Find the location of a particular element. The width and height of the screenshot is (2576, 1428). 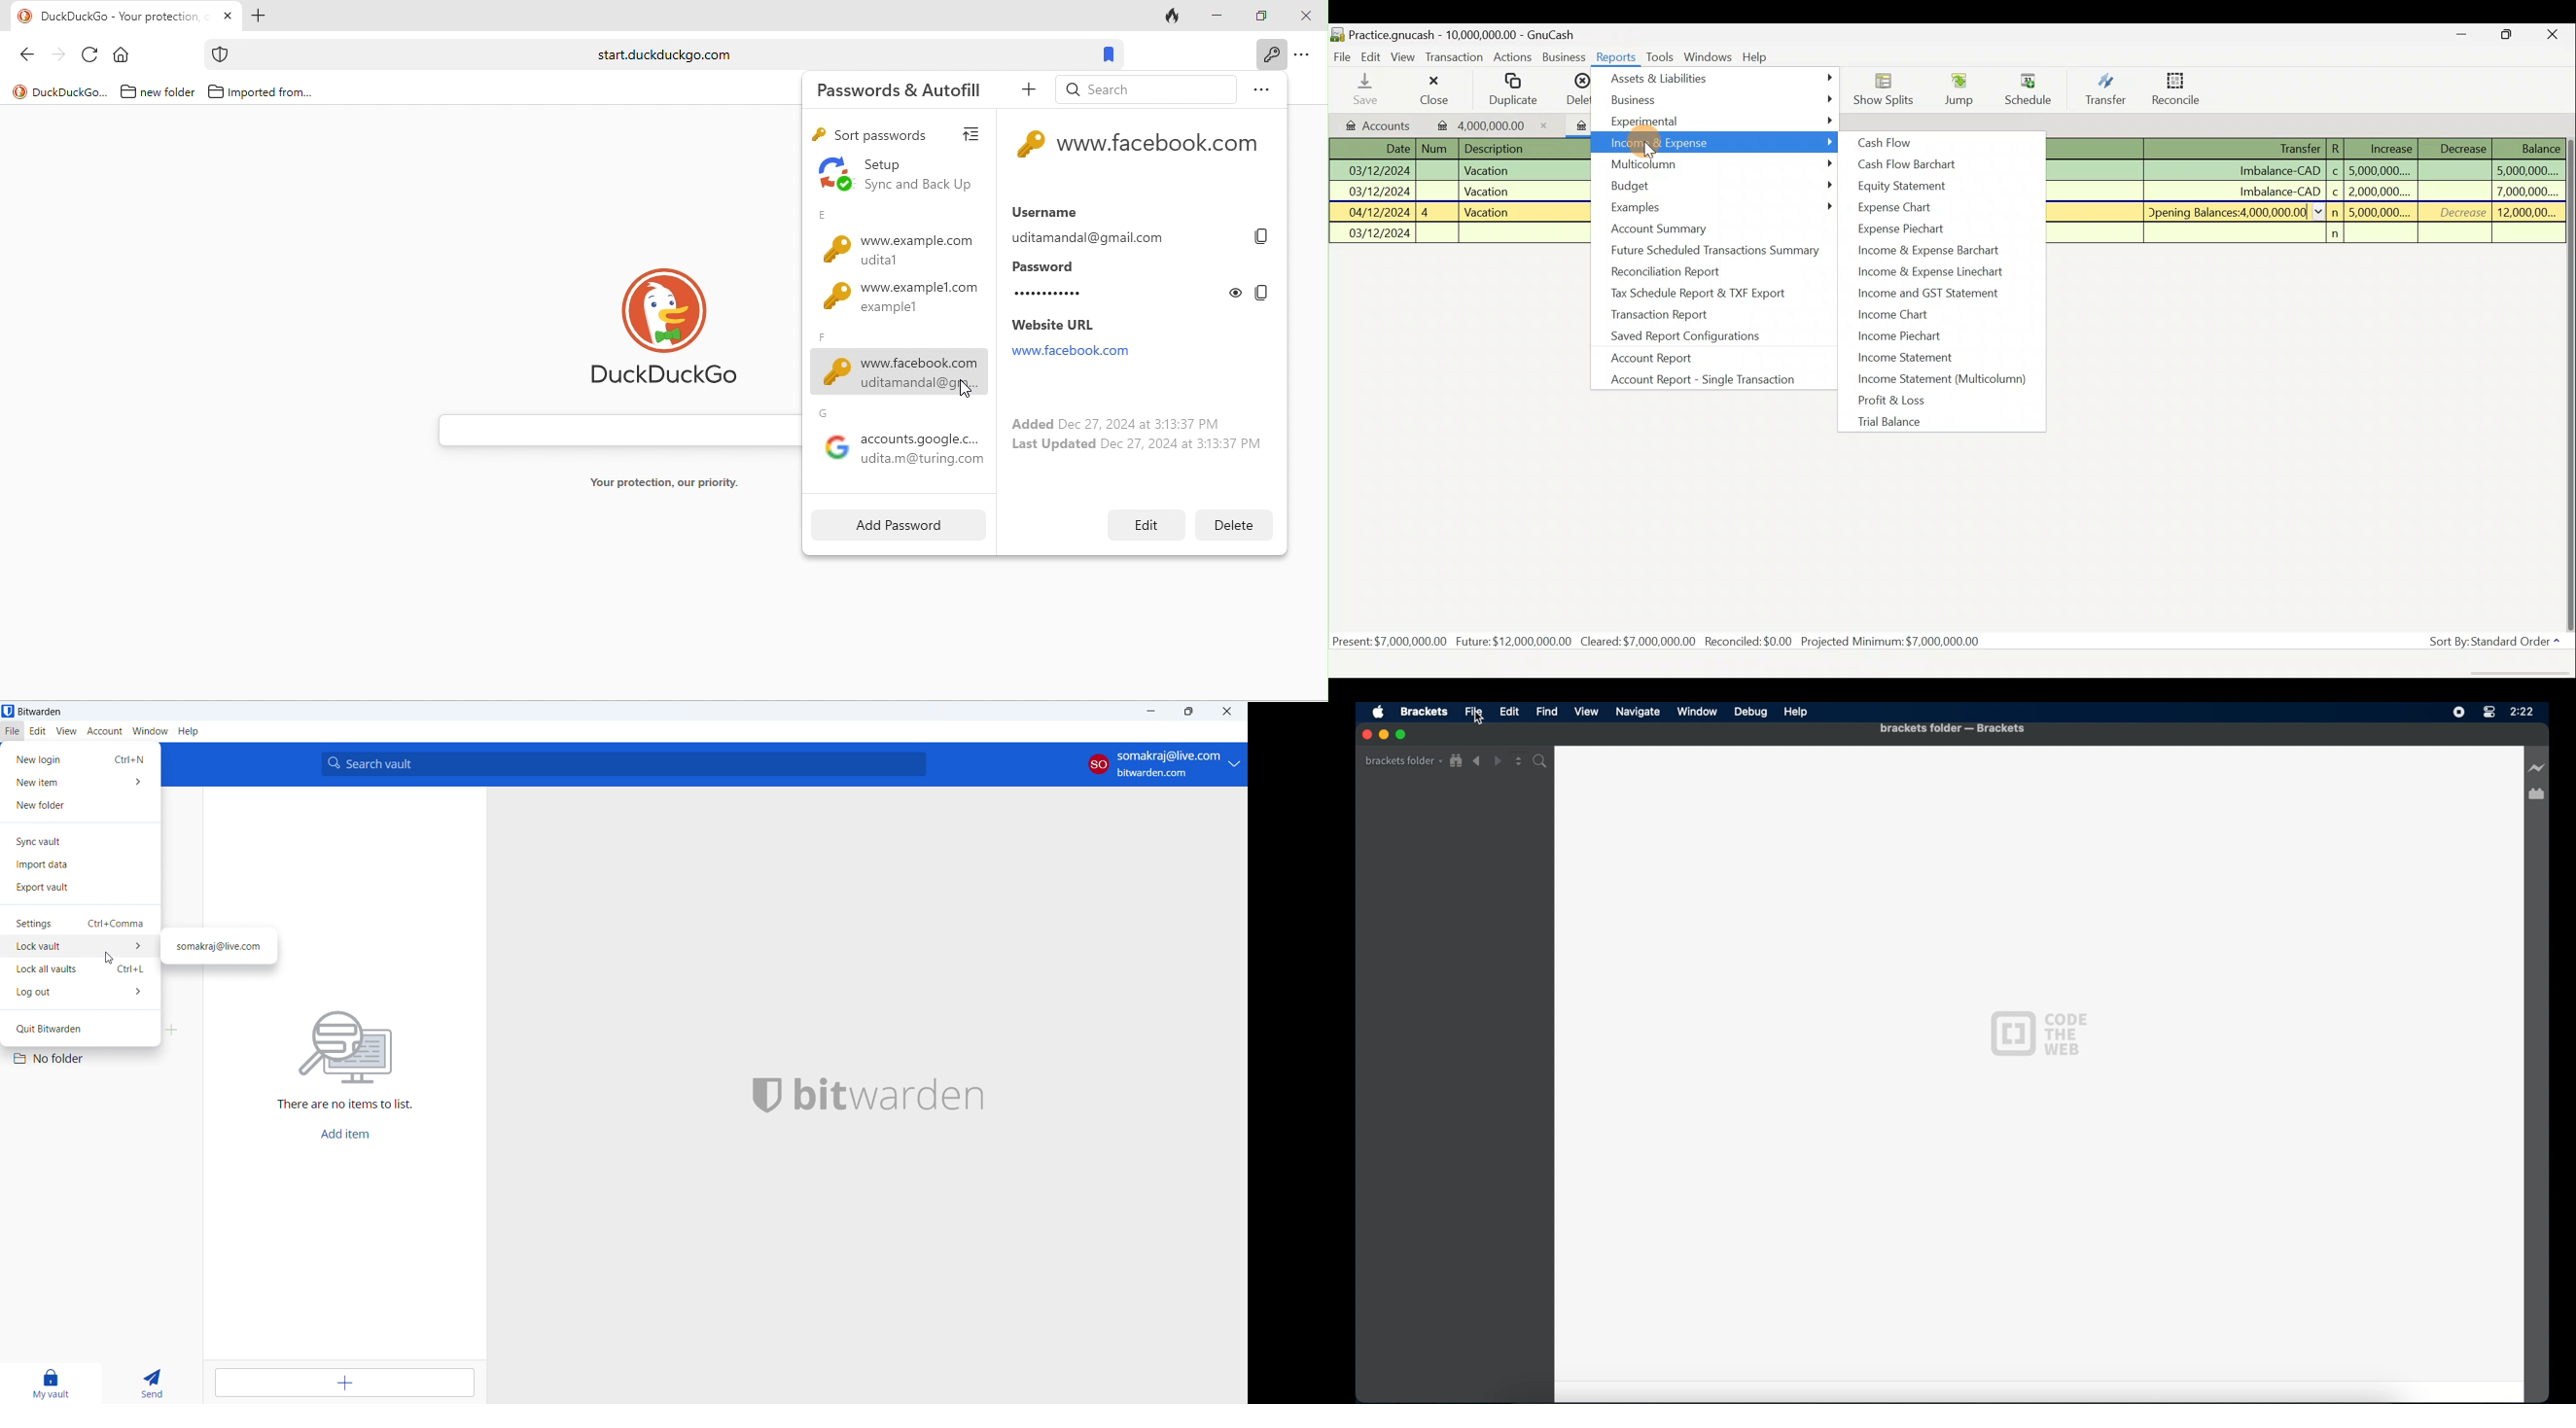

backward is located at coordinates (1477, 761).